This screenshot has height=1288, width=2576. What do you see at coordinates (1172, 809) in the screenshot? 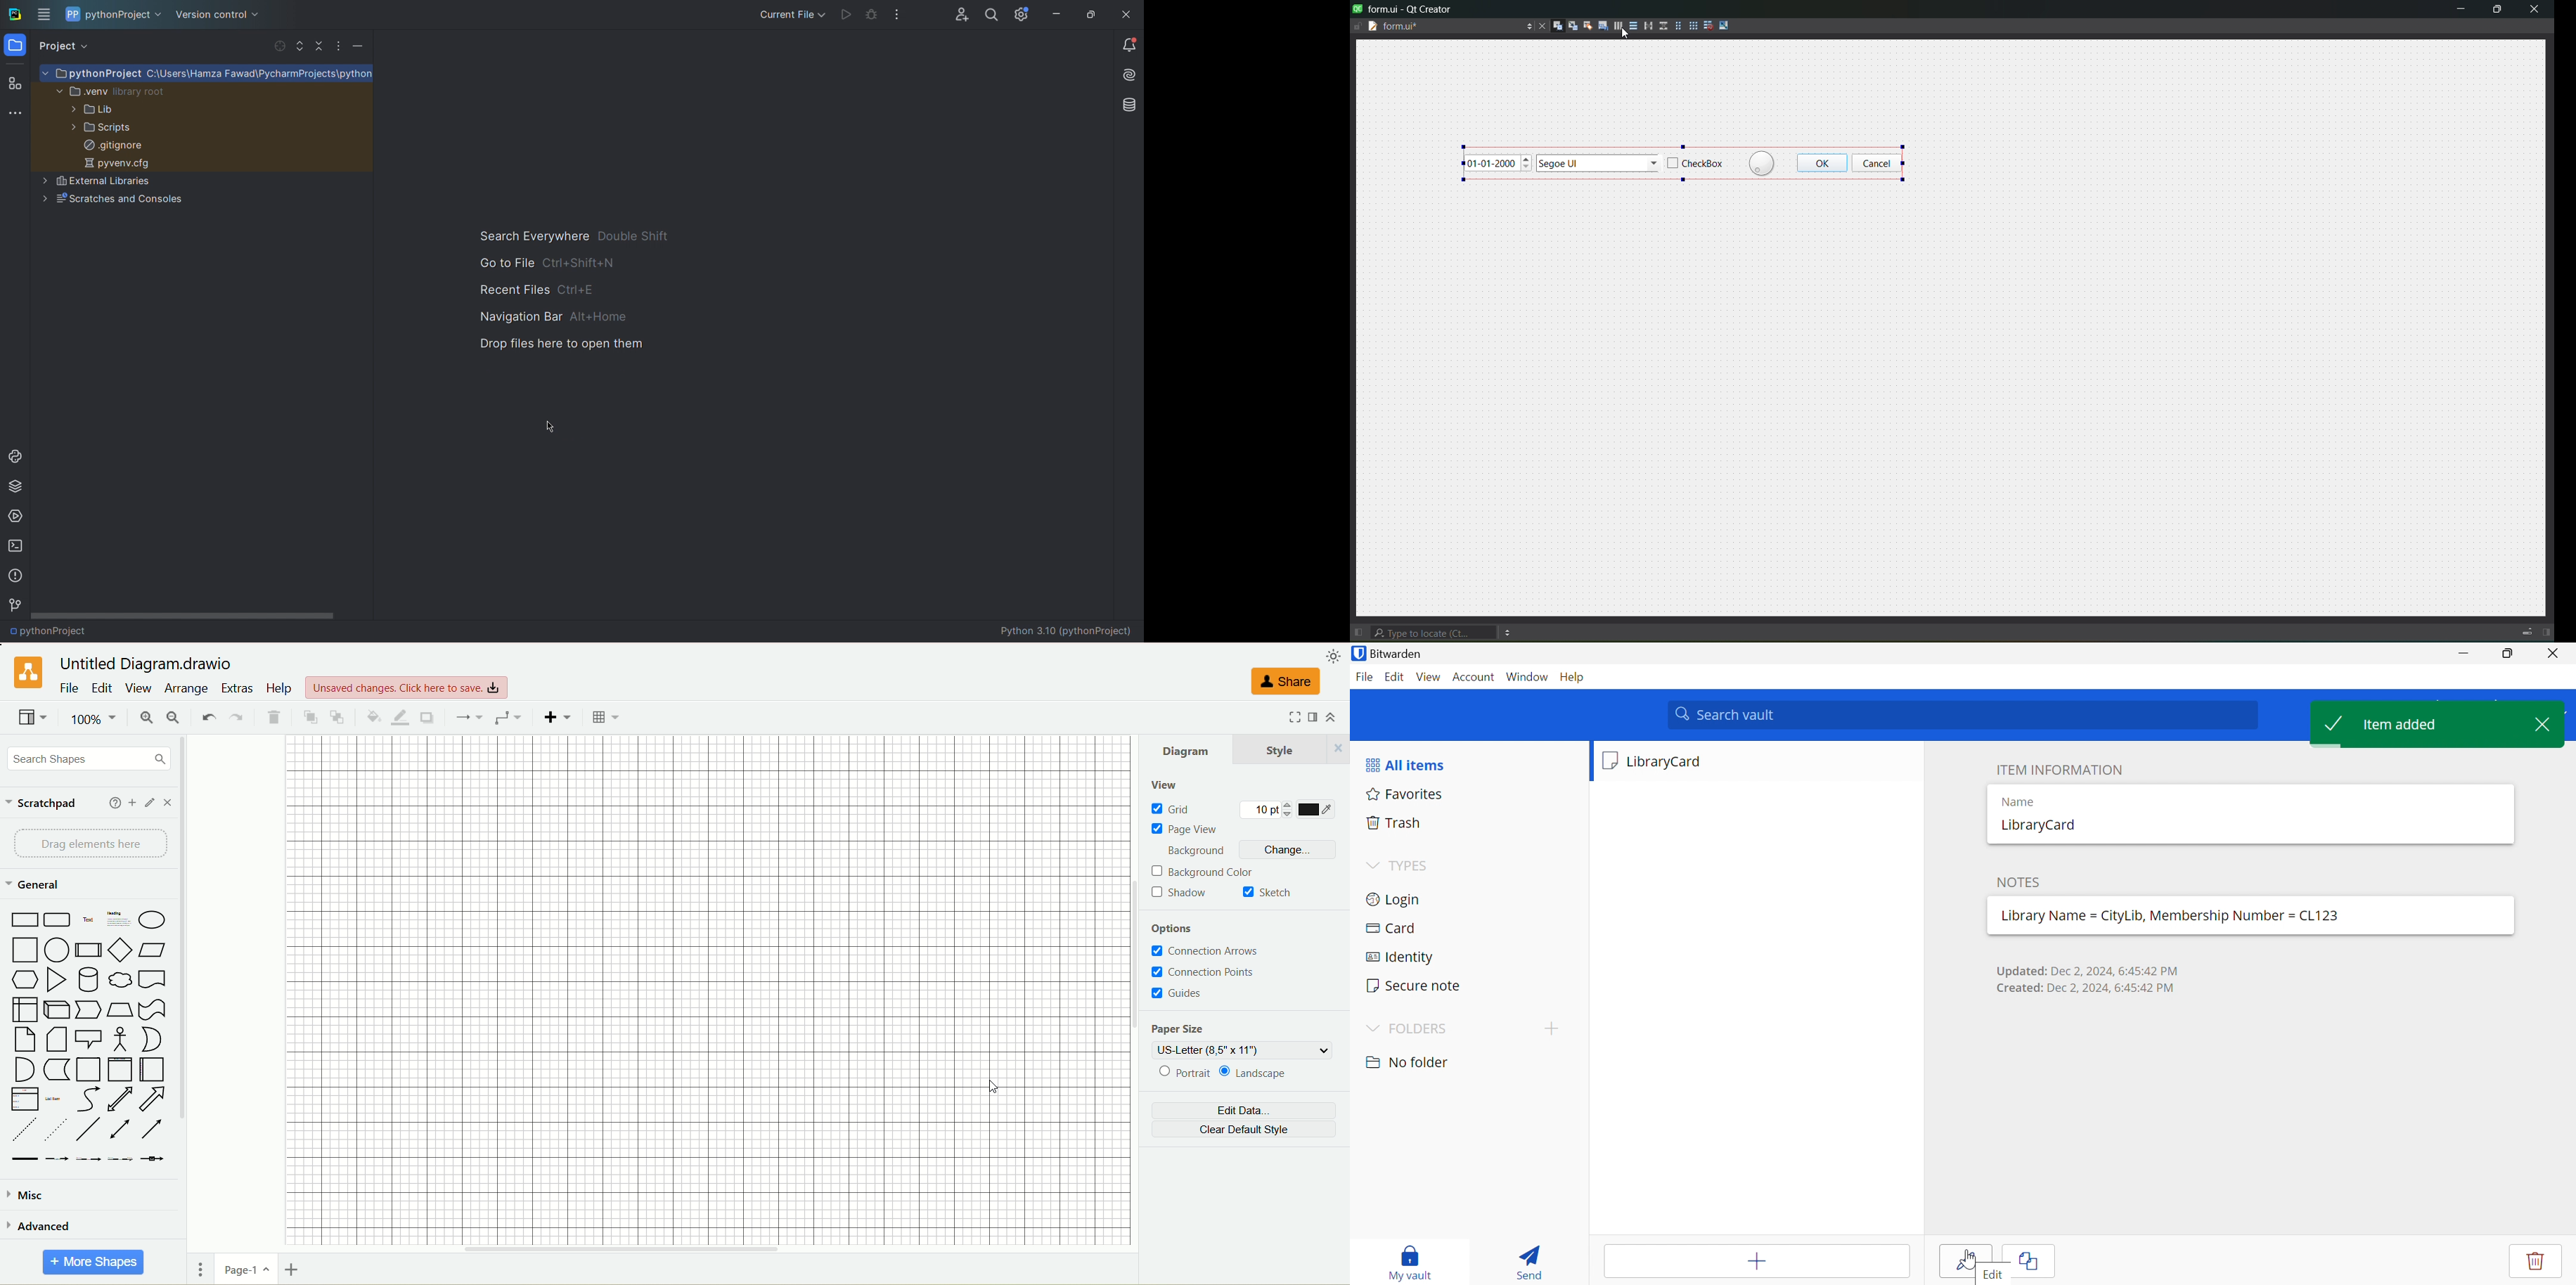
I see `grid` at bounding box center [1172, 809].